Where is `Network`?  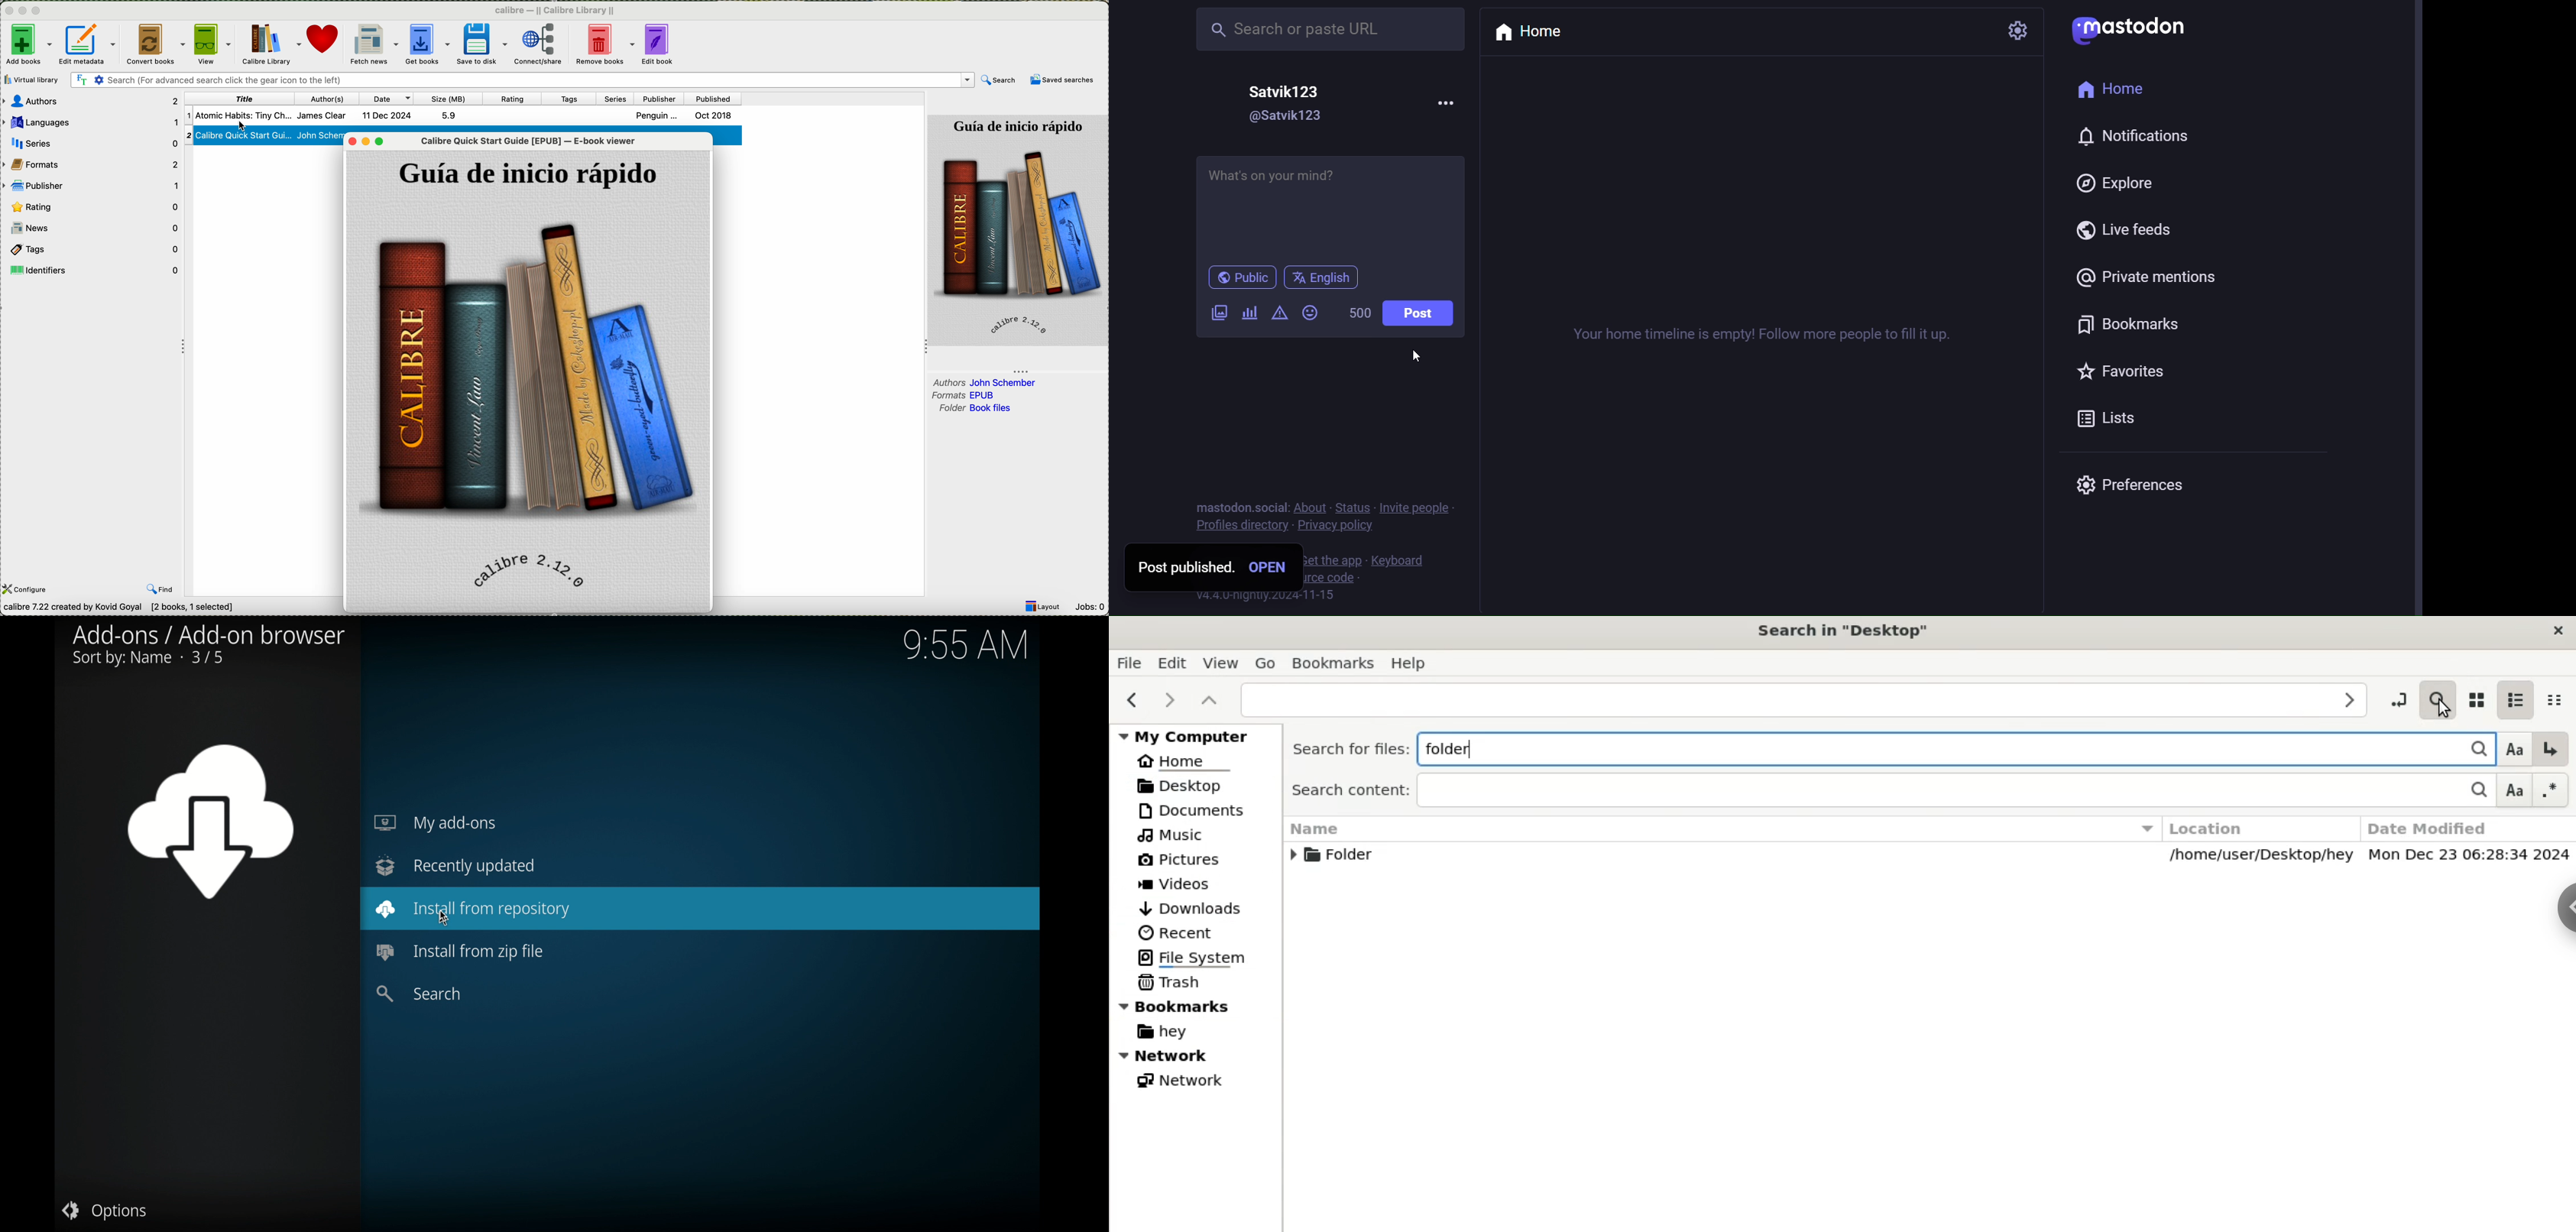
Network is located at coordinates (1196, 1055).